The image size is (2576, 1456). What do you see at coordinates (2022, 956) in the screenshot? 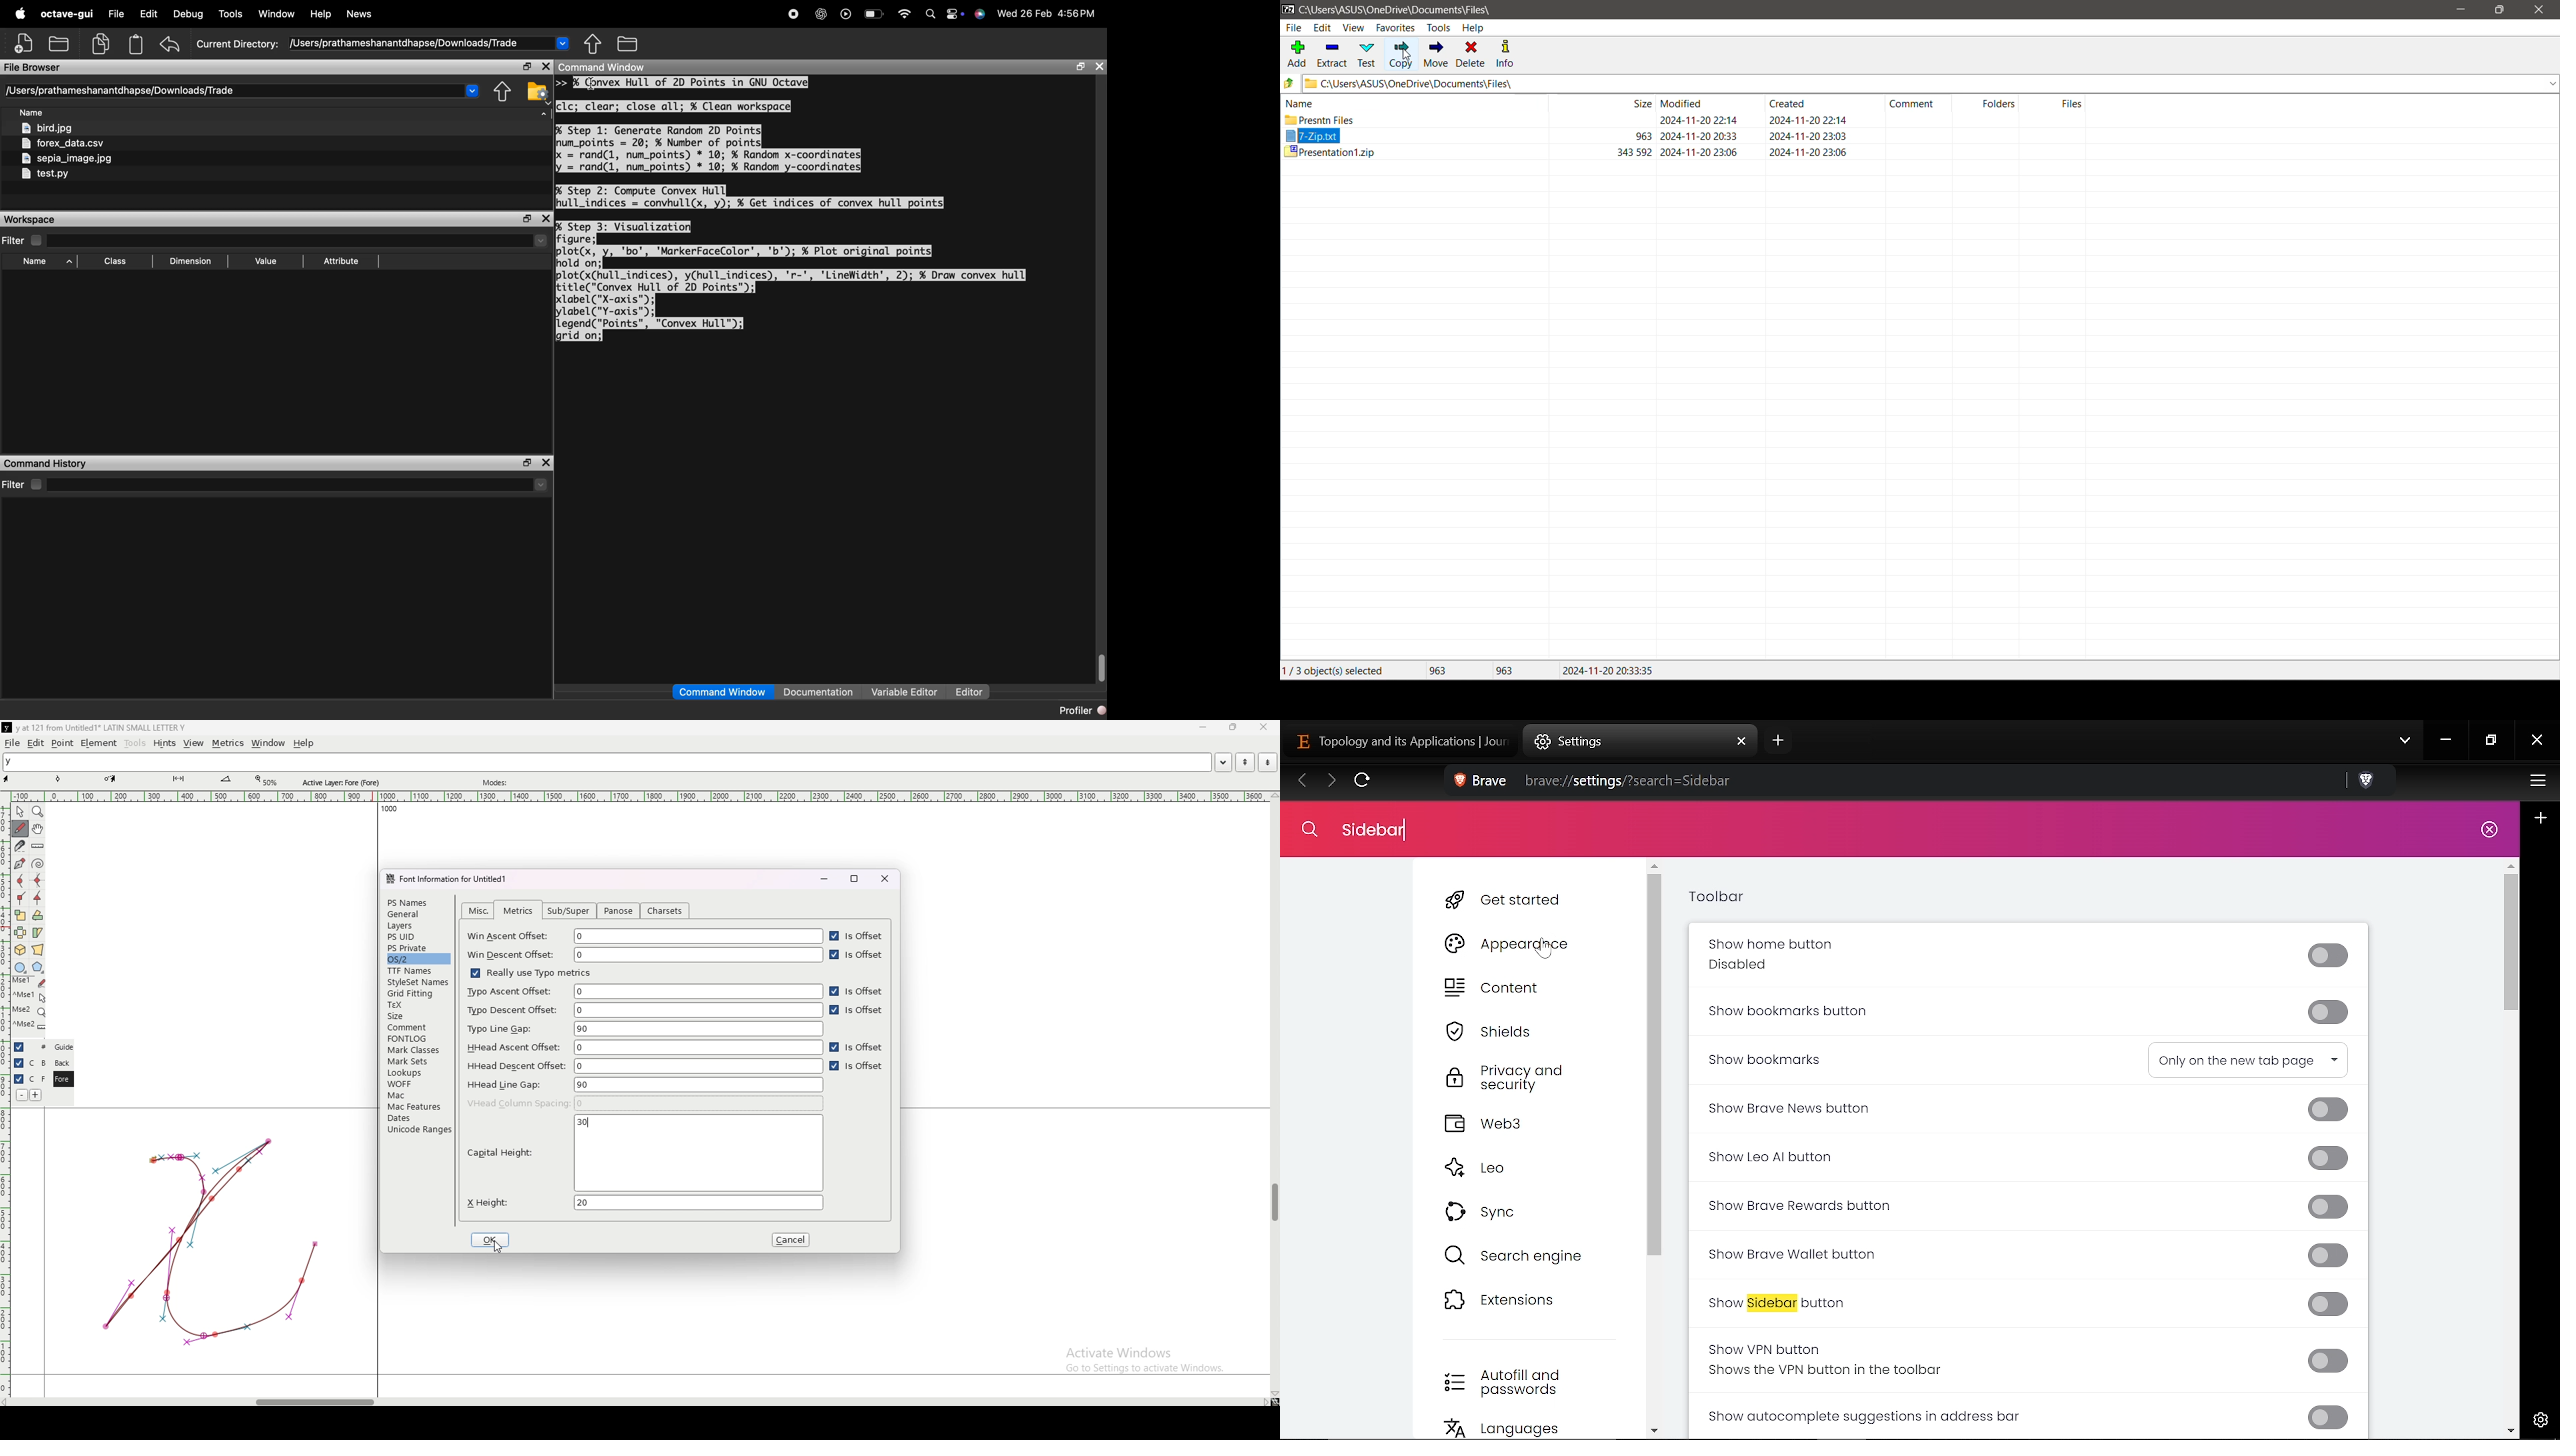
I see `Show hoe button` at bounding box center [2022, 956].